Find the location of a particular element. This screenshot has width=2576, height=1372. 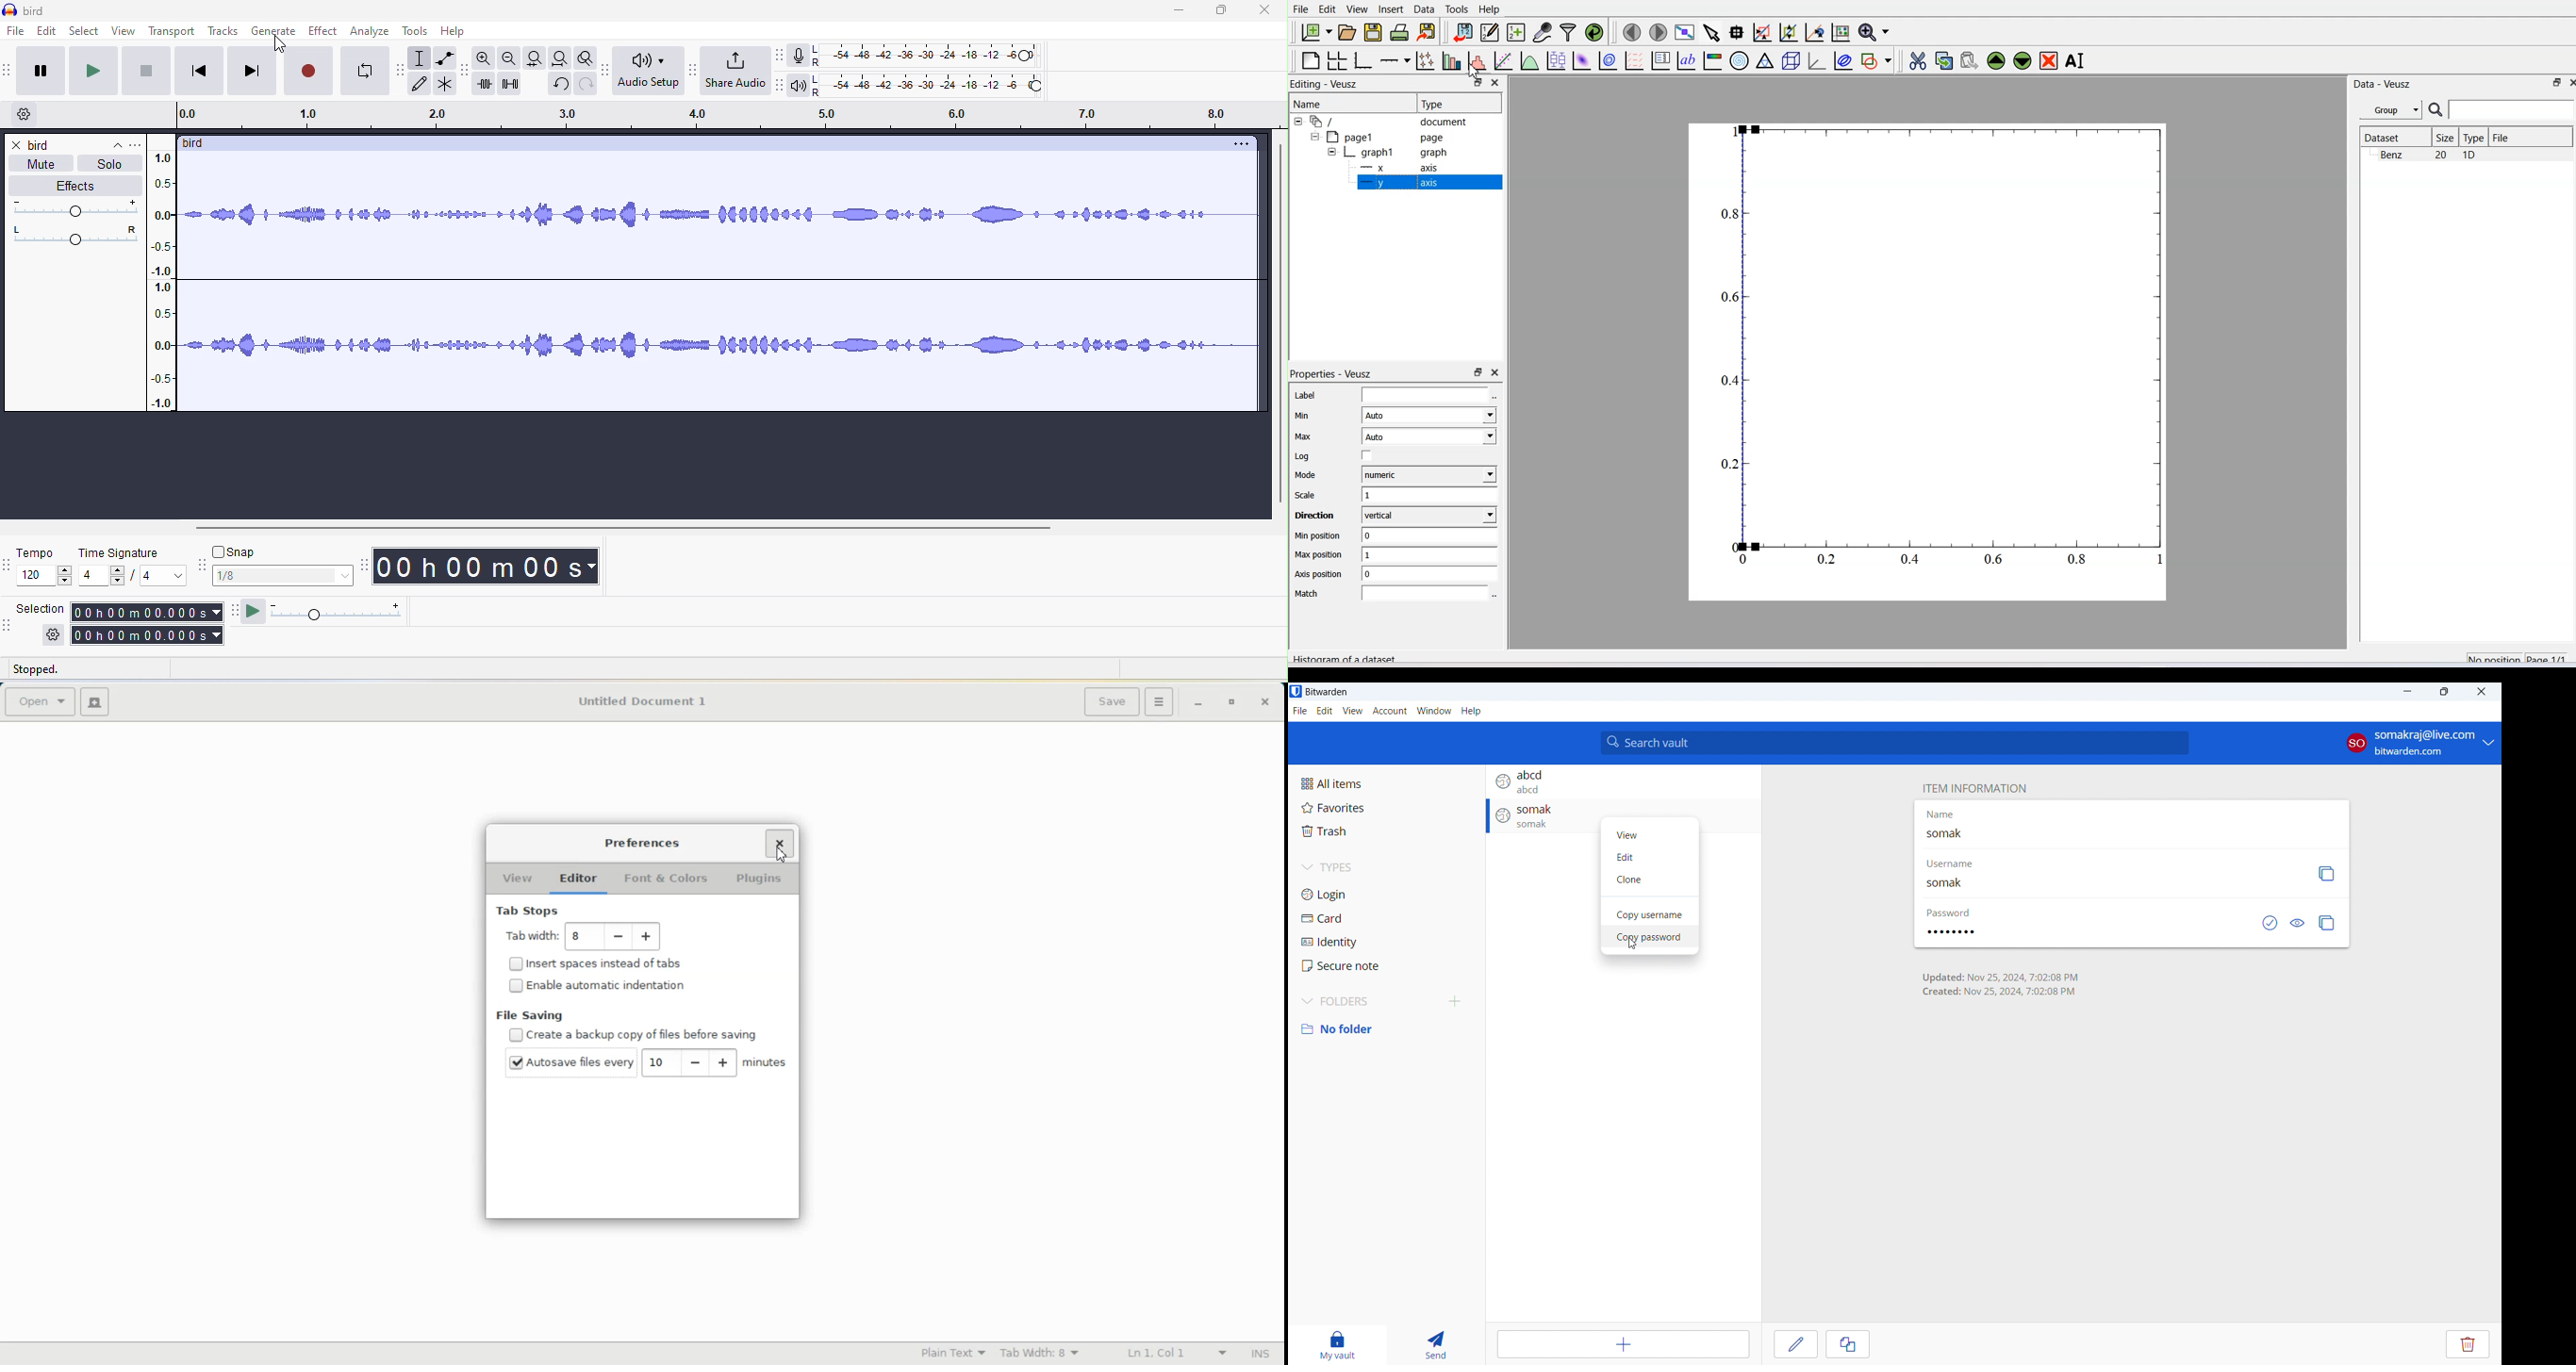

horizontal scroll bar is located at coordinates (615, 527).